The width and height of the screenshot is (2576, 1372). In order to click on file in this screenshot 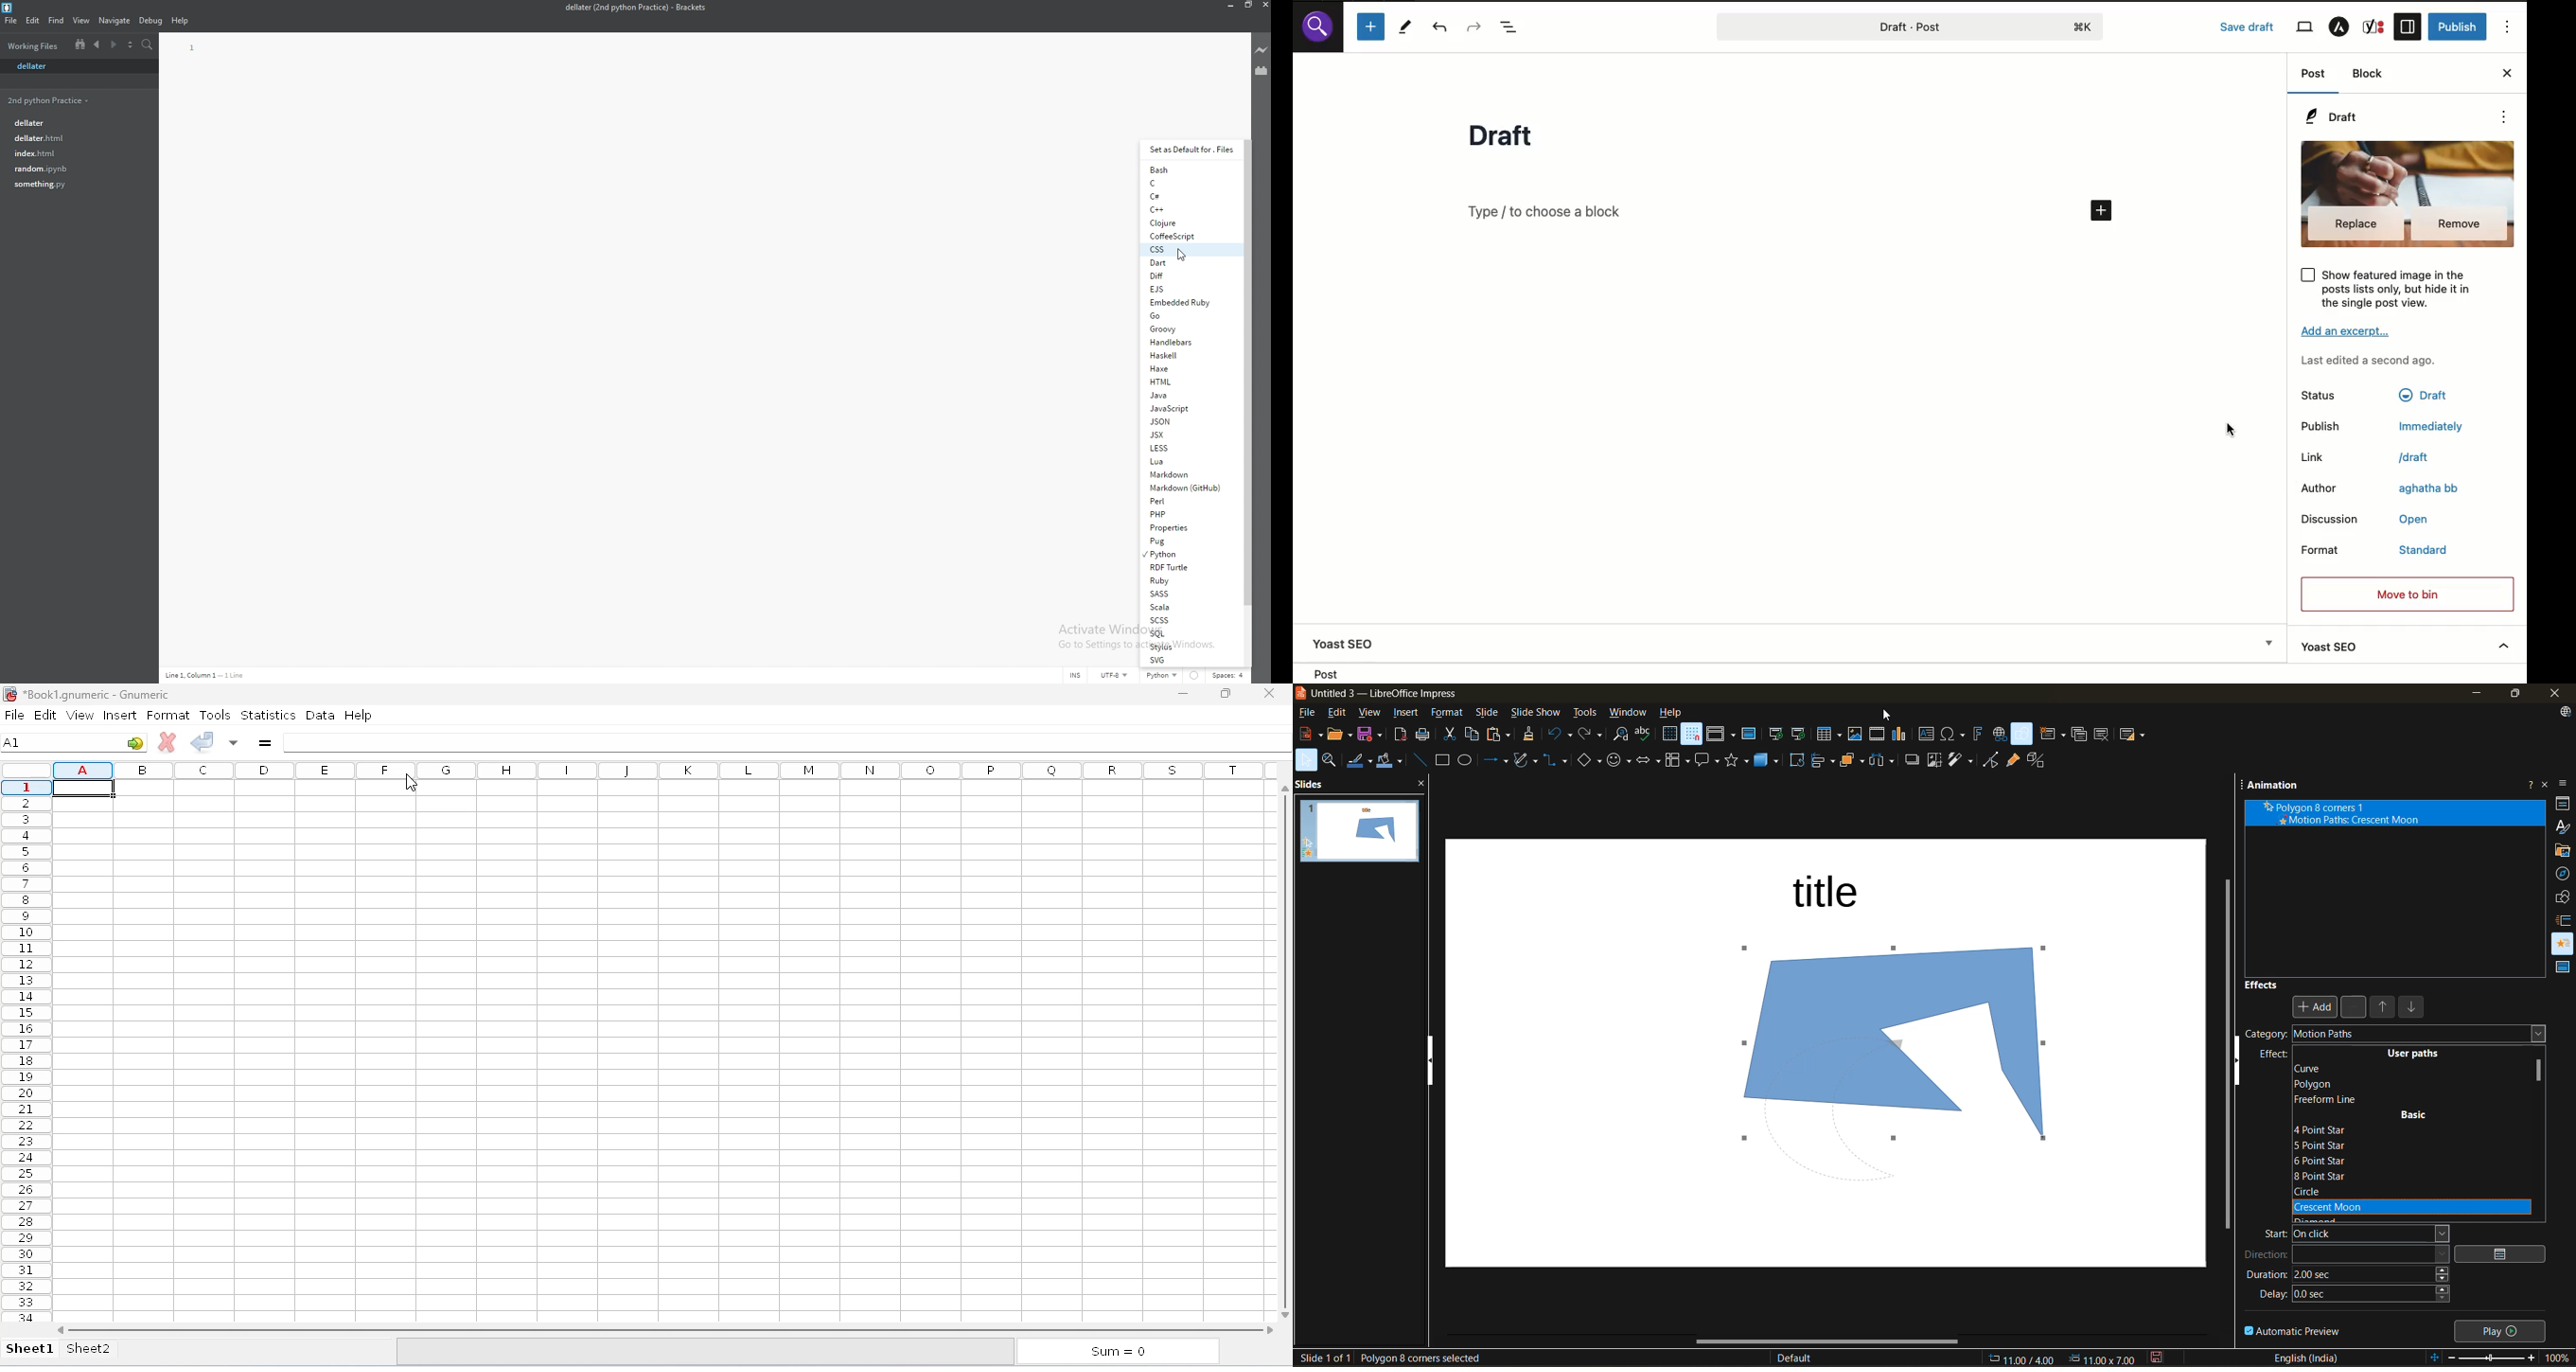, I will do `click(11, 20)`.